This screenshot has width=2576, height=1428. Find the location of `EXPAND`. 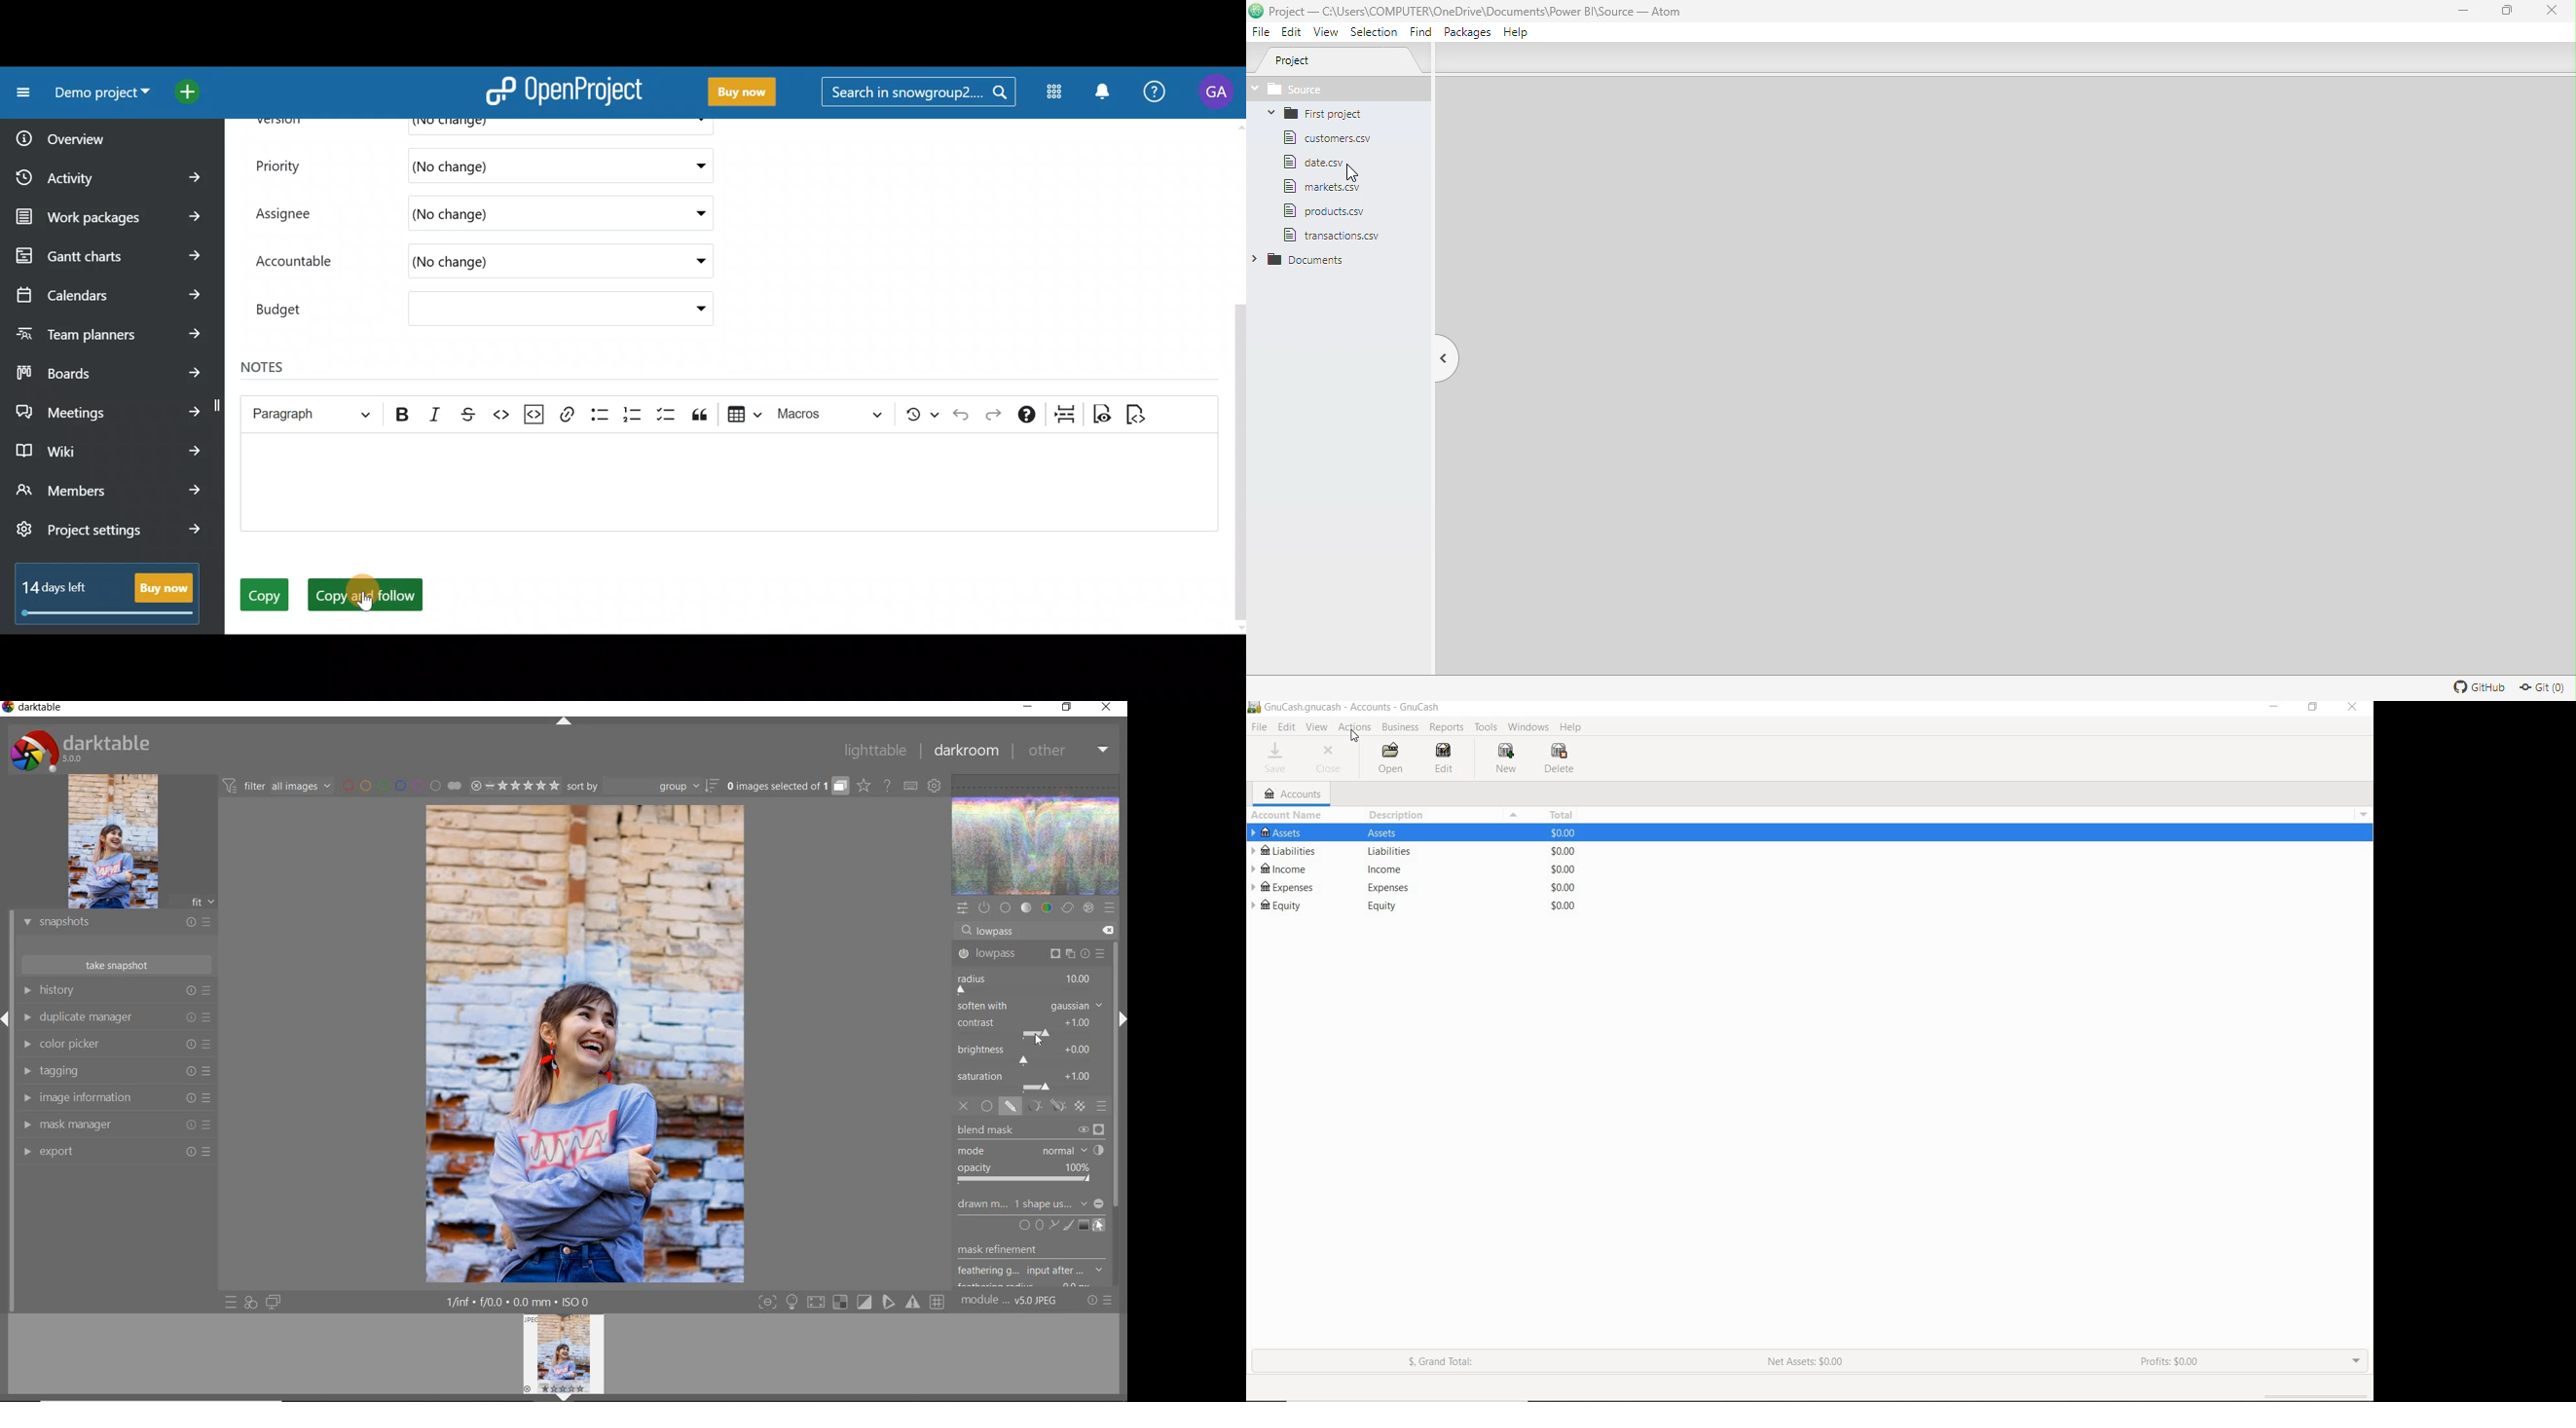

EXPAND is located at coordinates (2357, 1361).